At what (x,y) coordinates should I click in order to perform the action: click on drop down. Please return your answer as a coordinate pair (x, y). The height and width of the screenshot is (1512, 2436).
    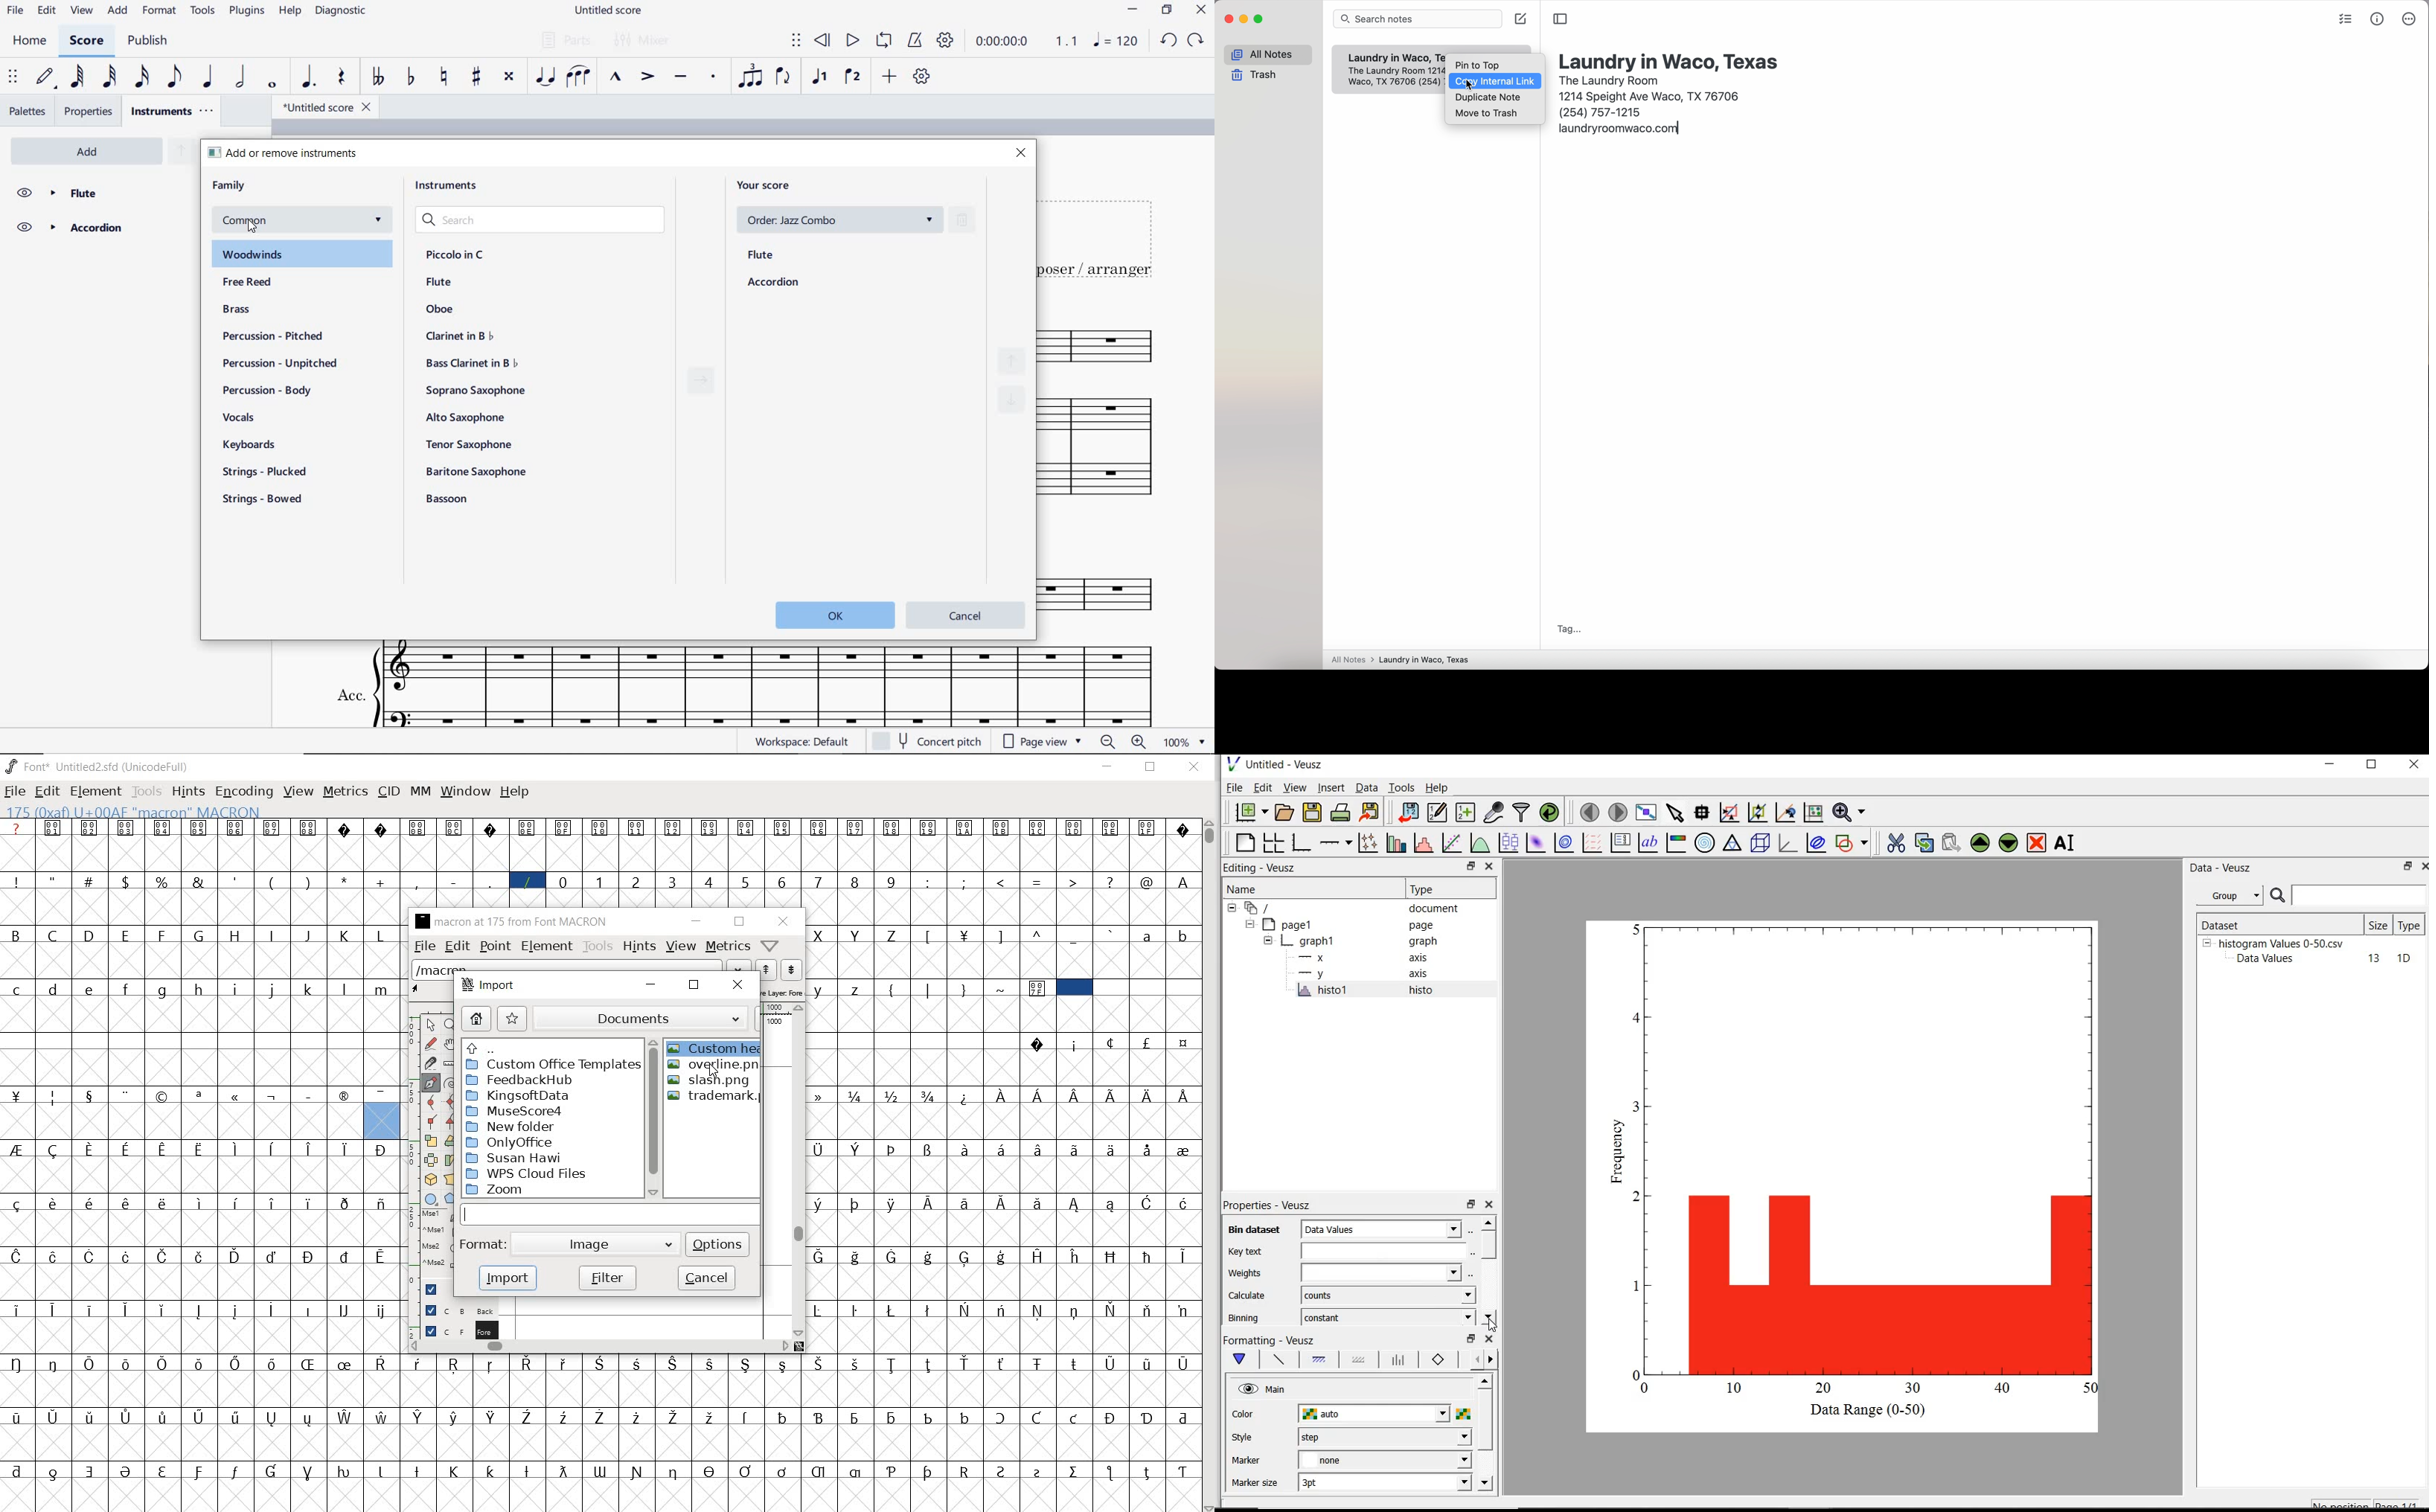
    Looking at the image, I should click on (666, 1243).